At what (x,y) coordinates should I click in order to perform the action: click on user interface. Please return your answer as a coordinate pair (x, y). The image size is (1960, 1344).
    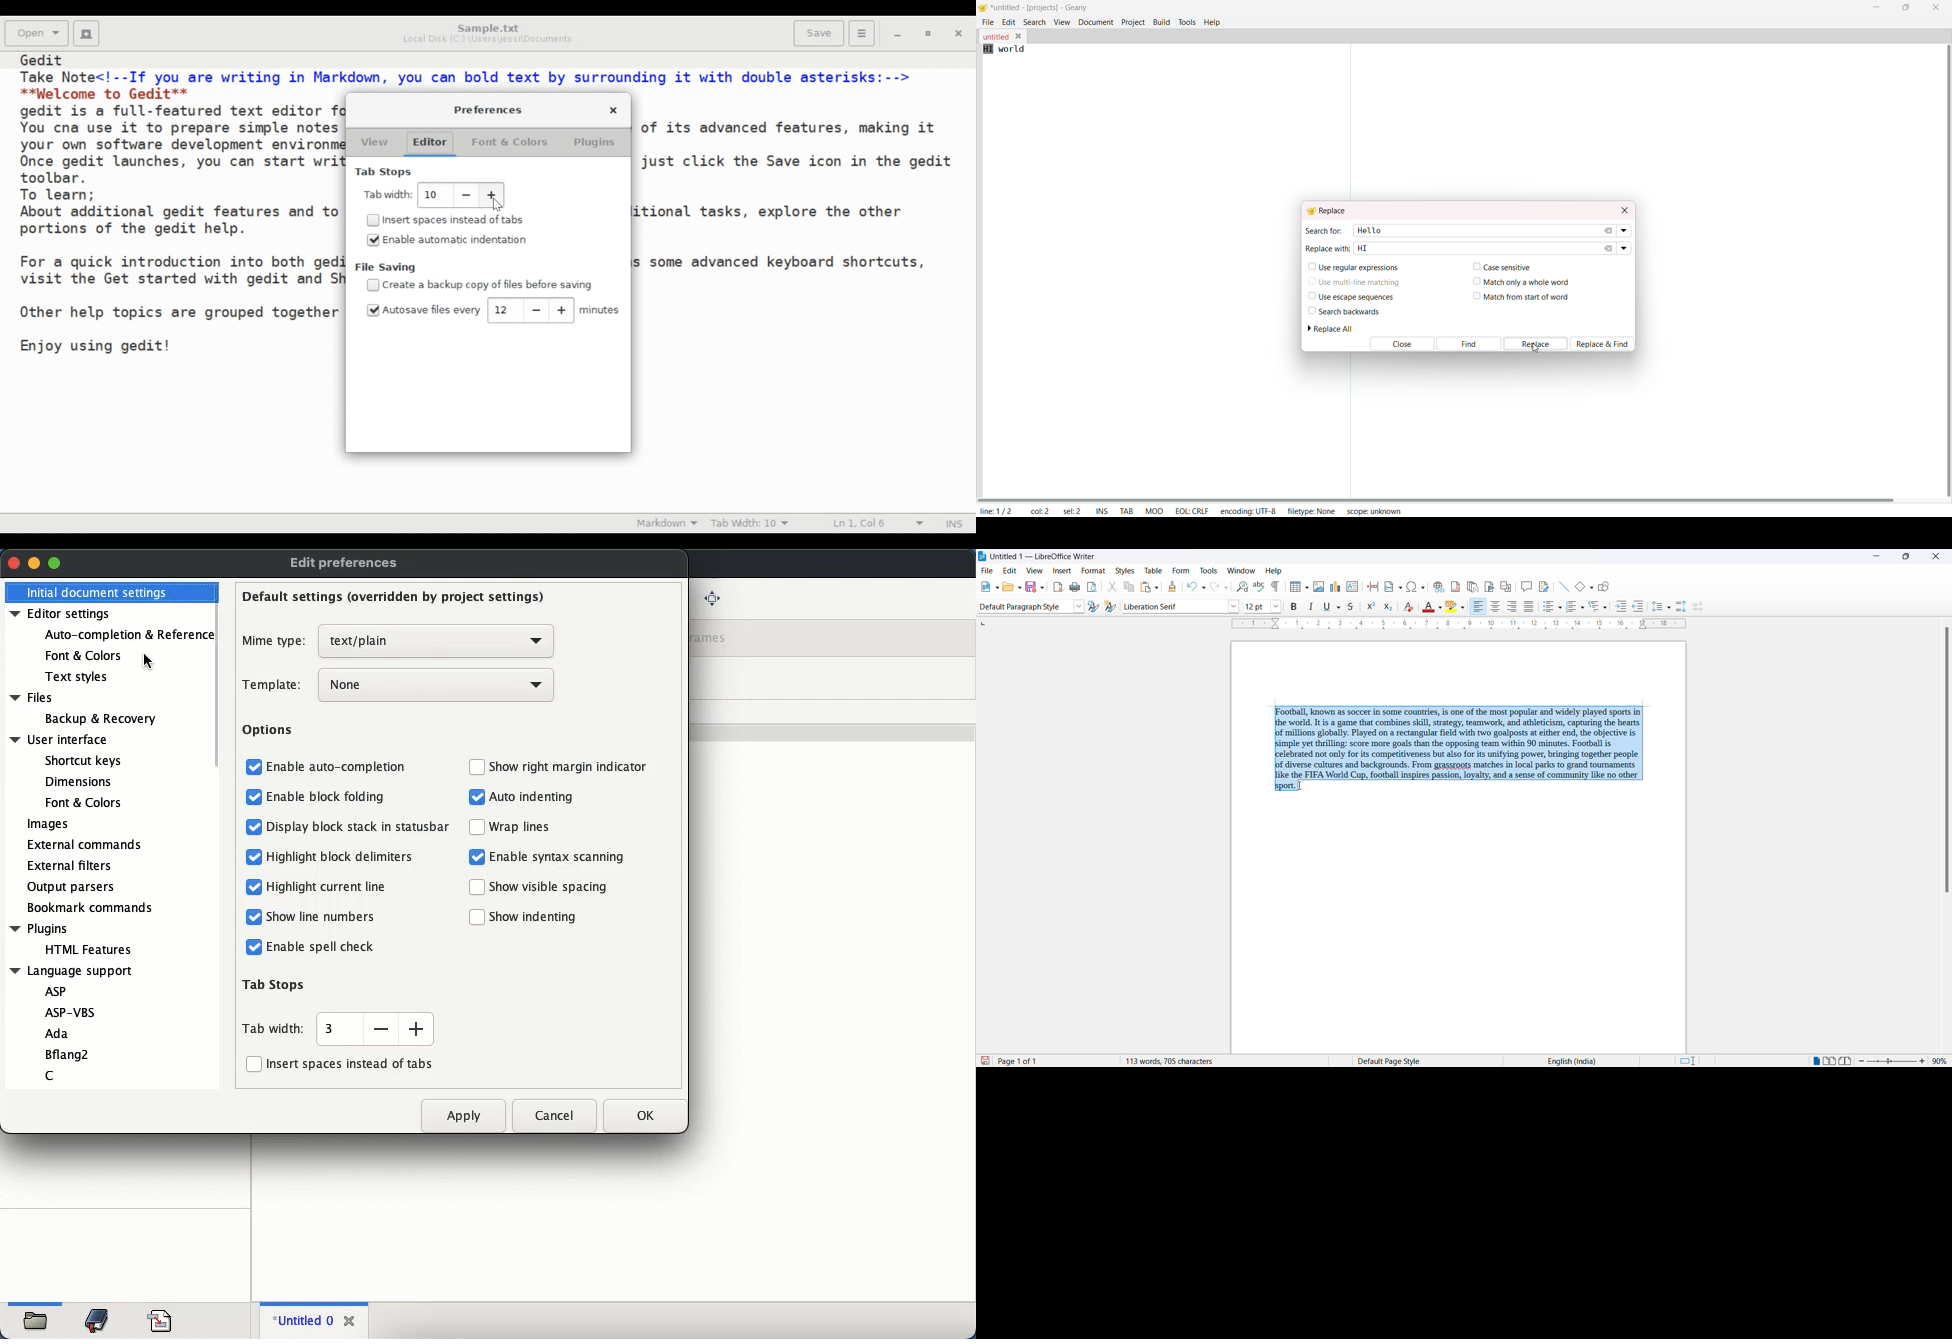
    Looking at the image, I should click on (58, 739).